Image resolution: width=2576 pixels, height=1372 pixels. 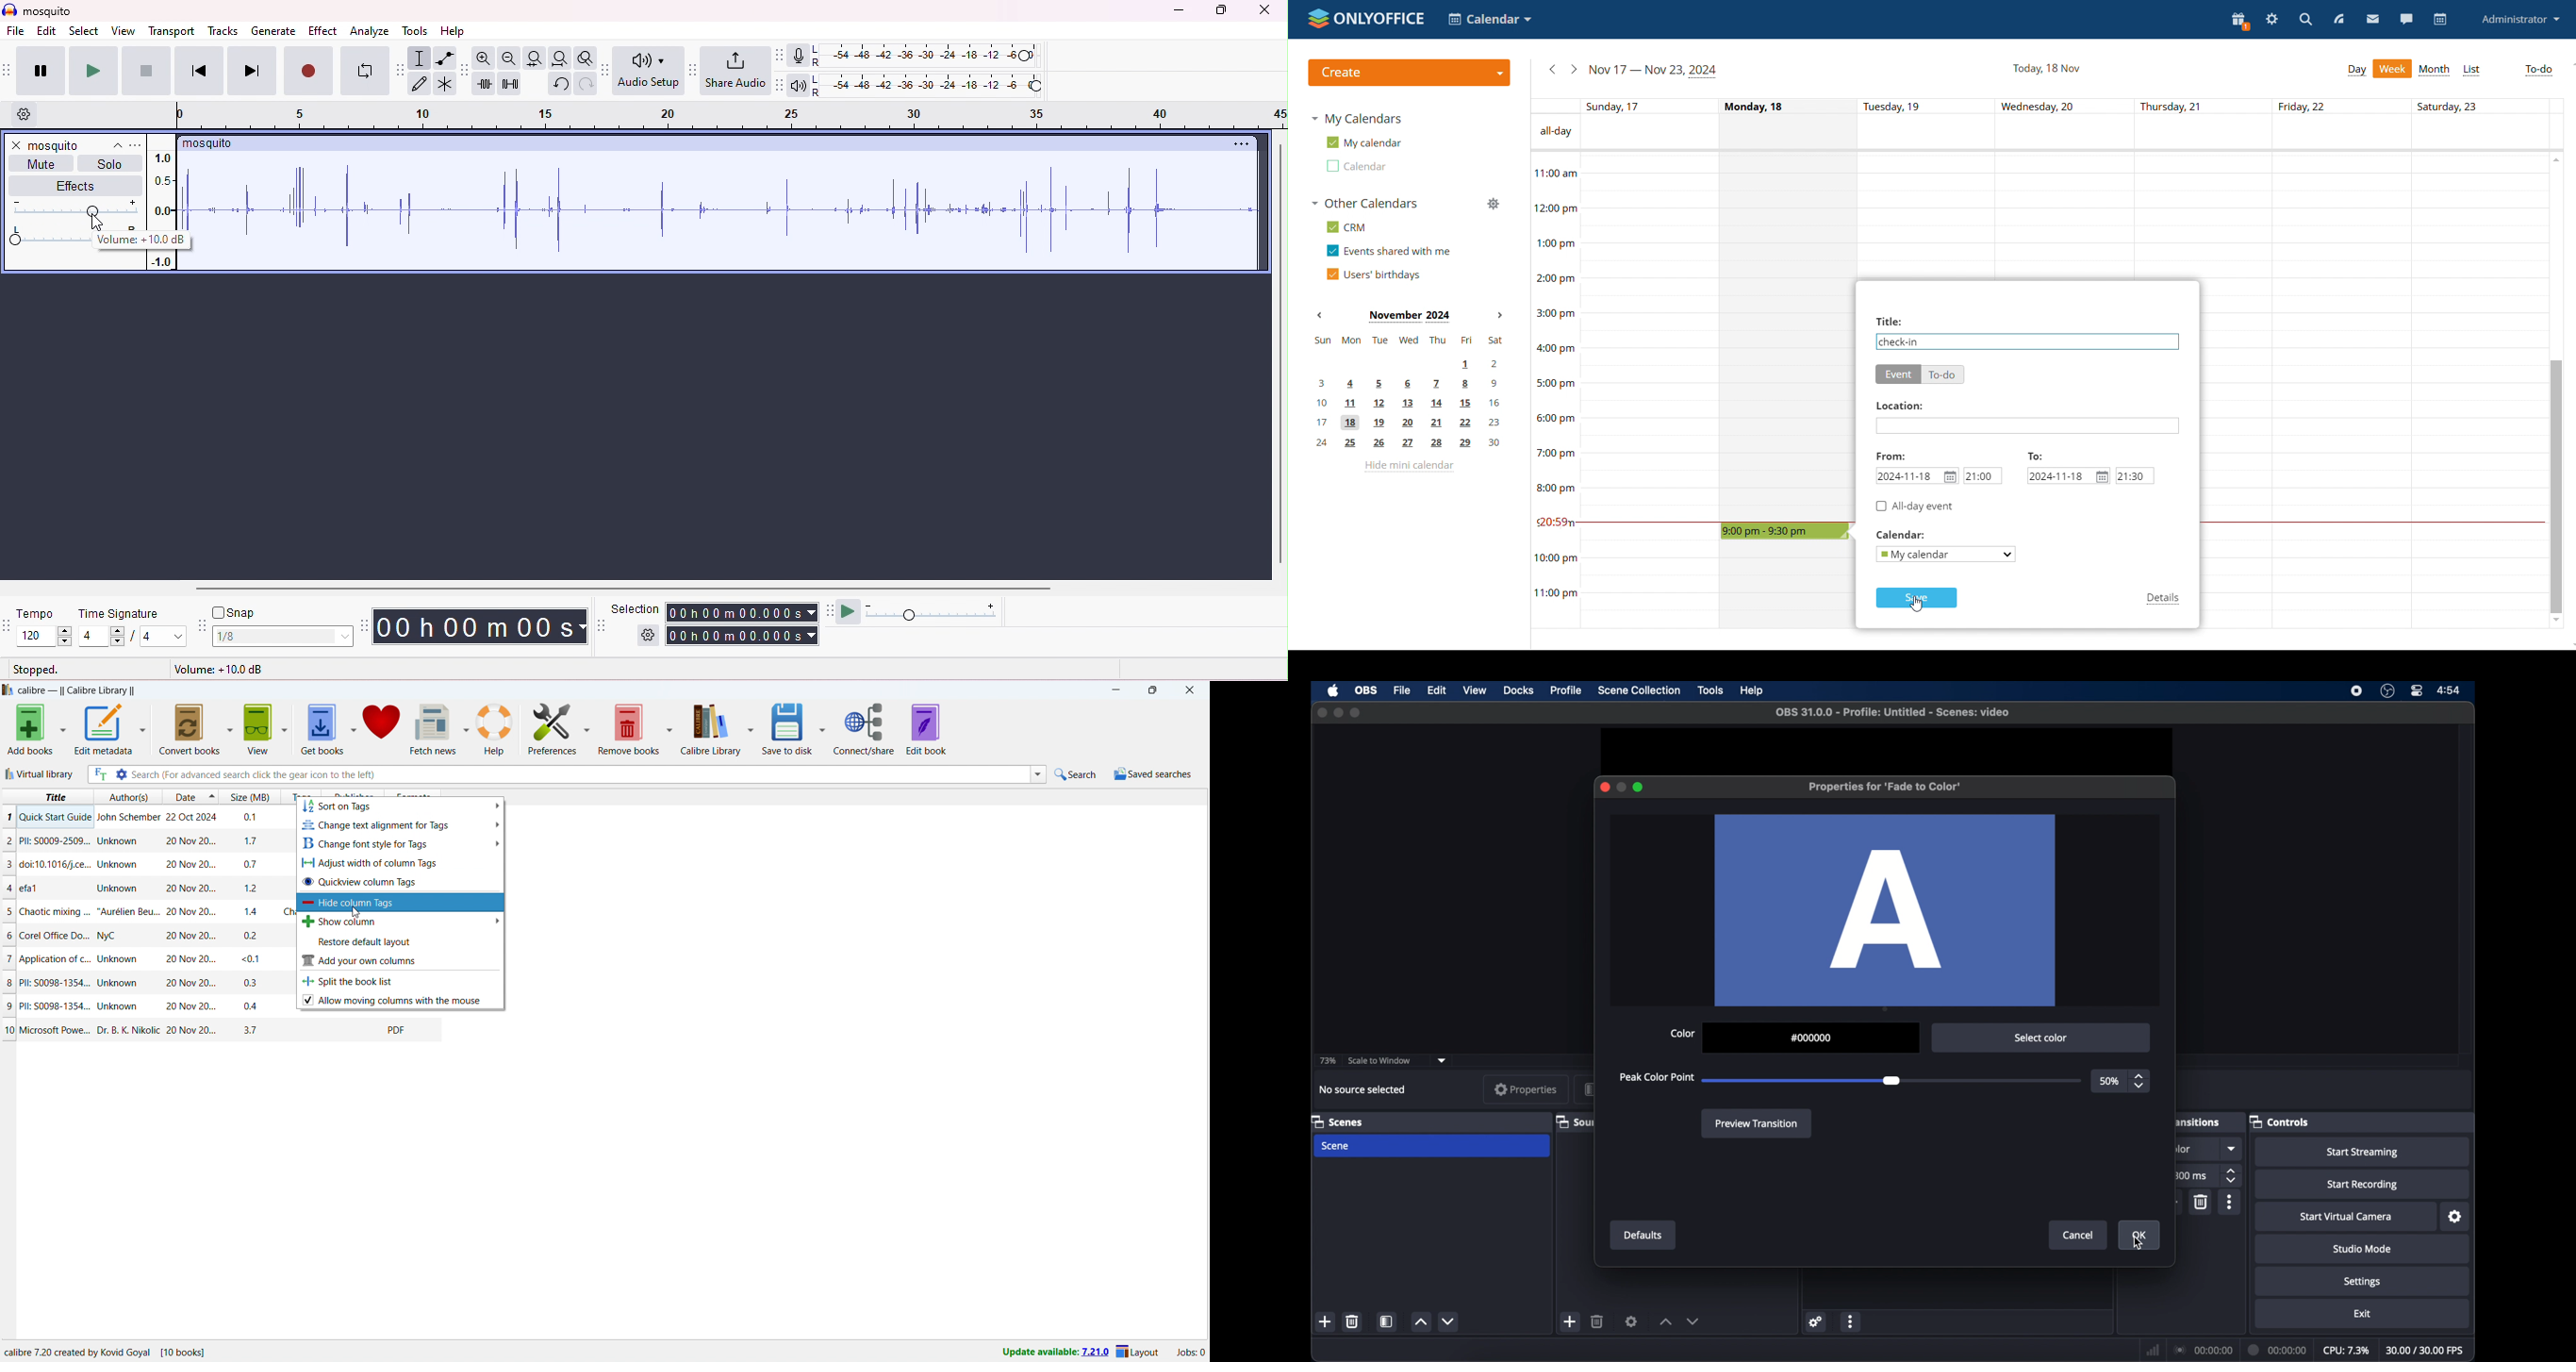 I want to click on minimize, so click(x=1621, y=787).